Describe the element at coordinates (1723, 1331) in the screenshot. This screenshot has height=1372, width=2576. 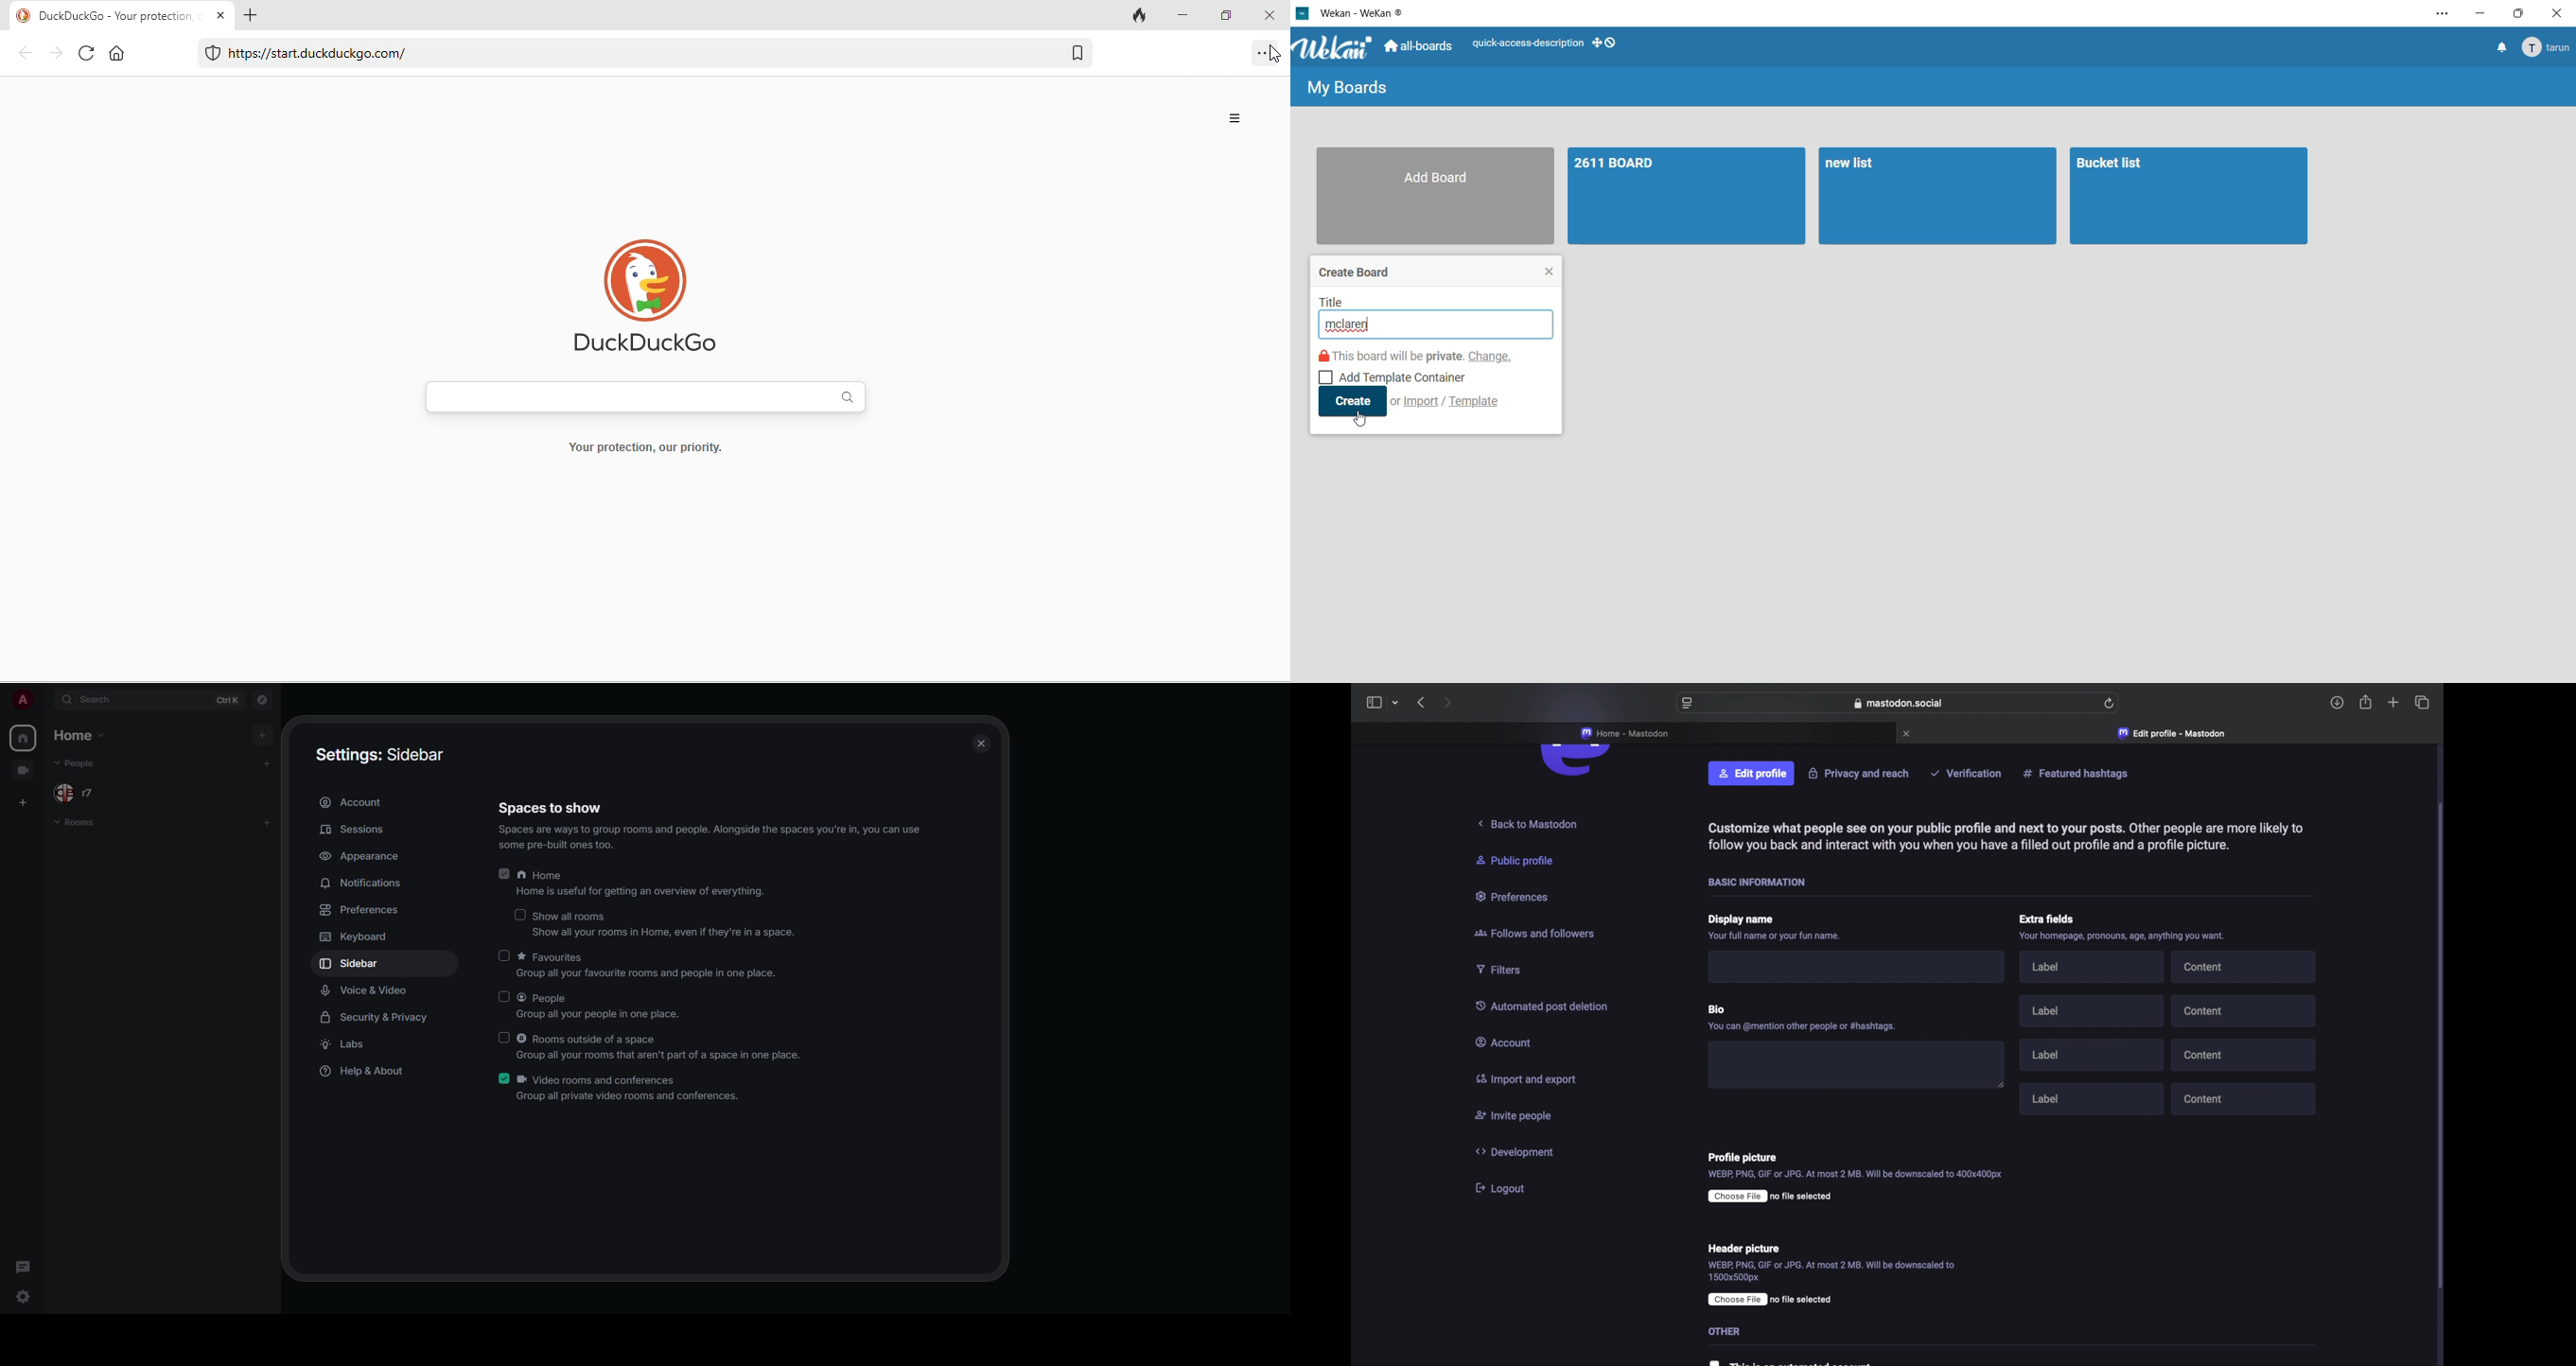
I see `other` at that location.